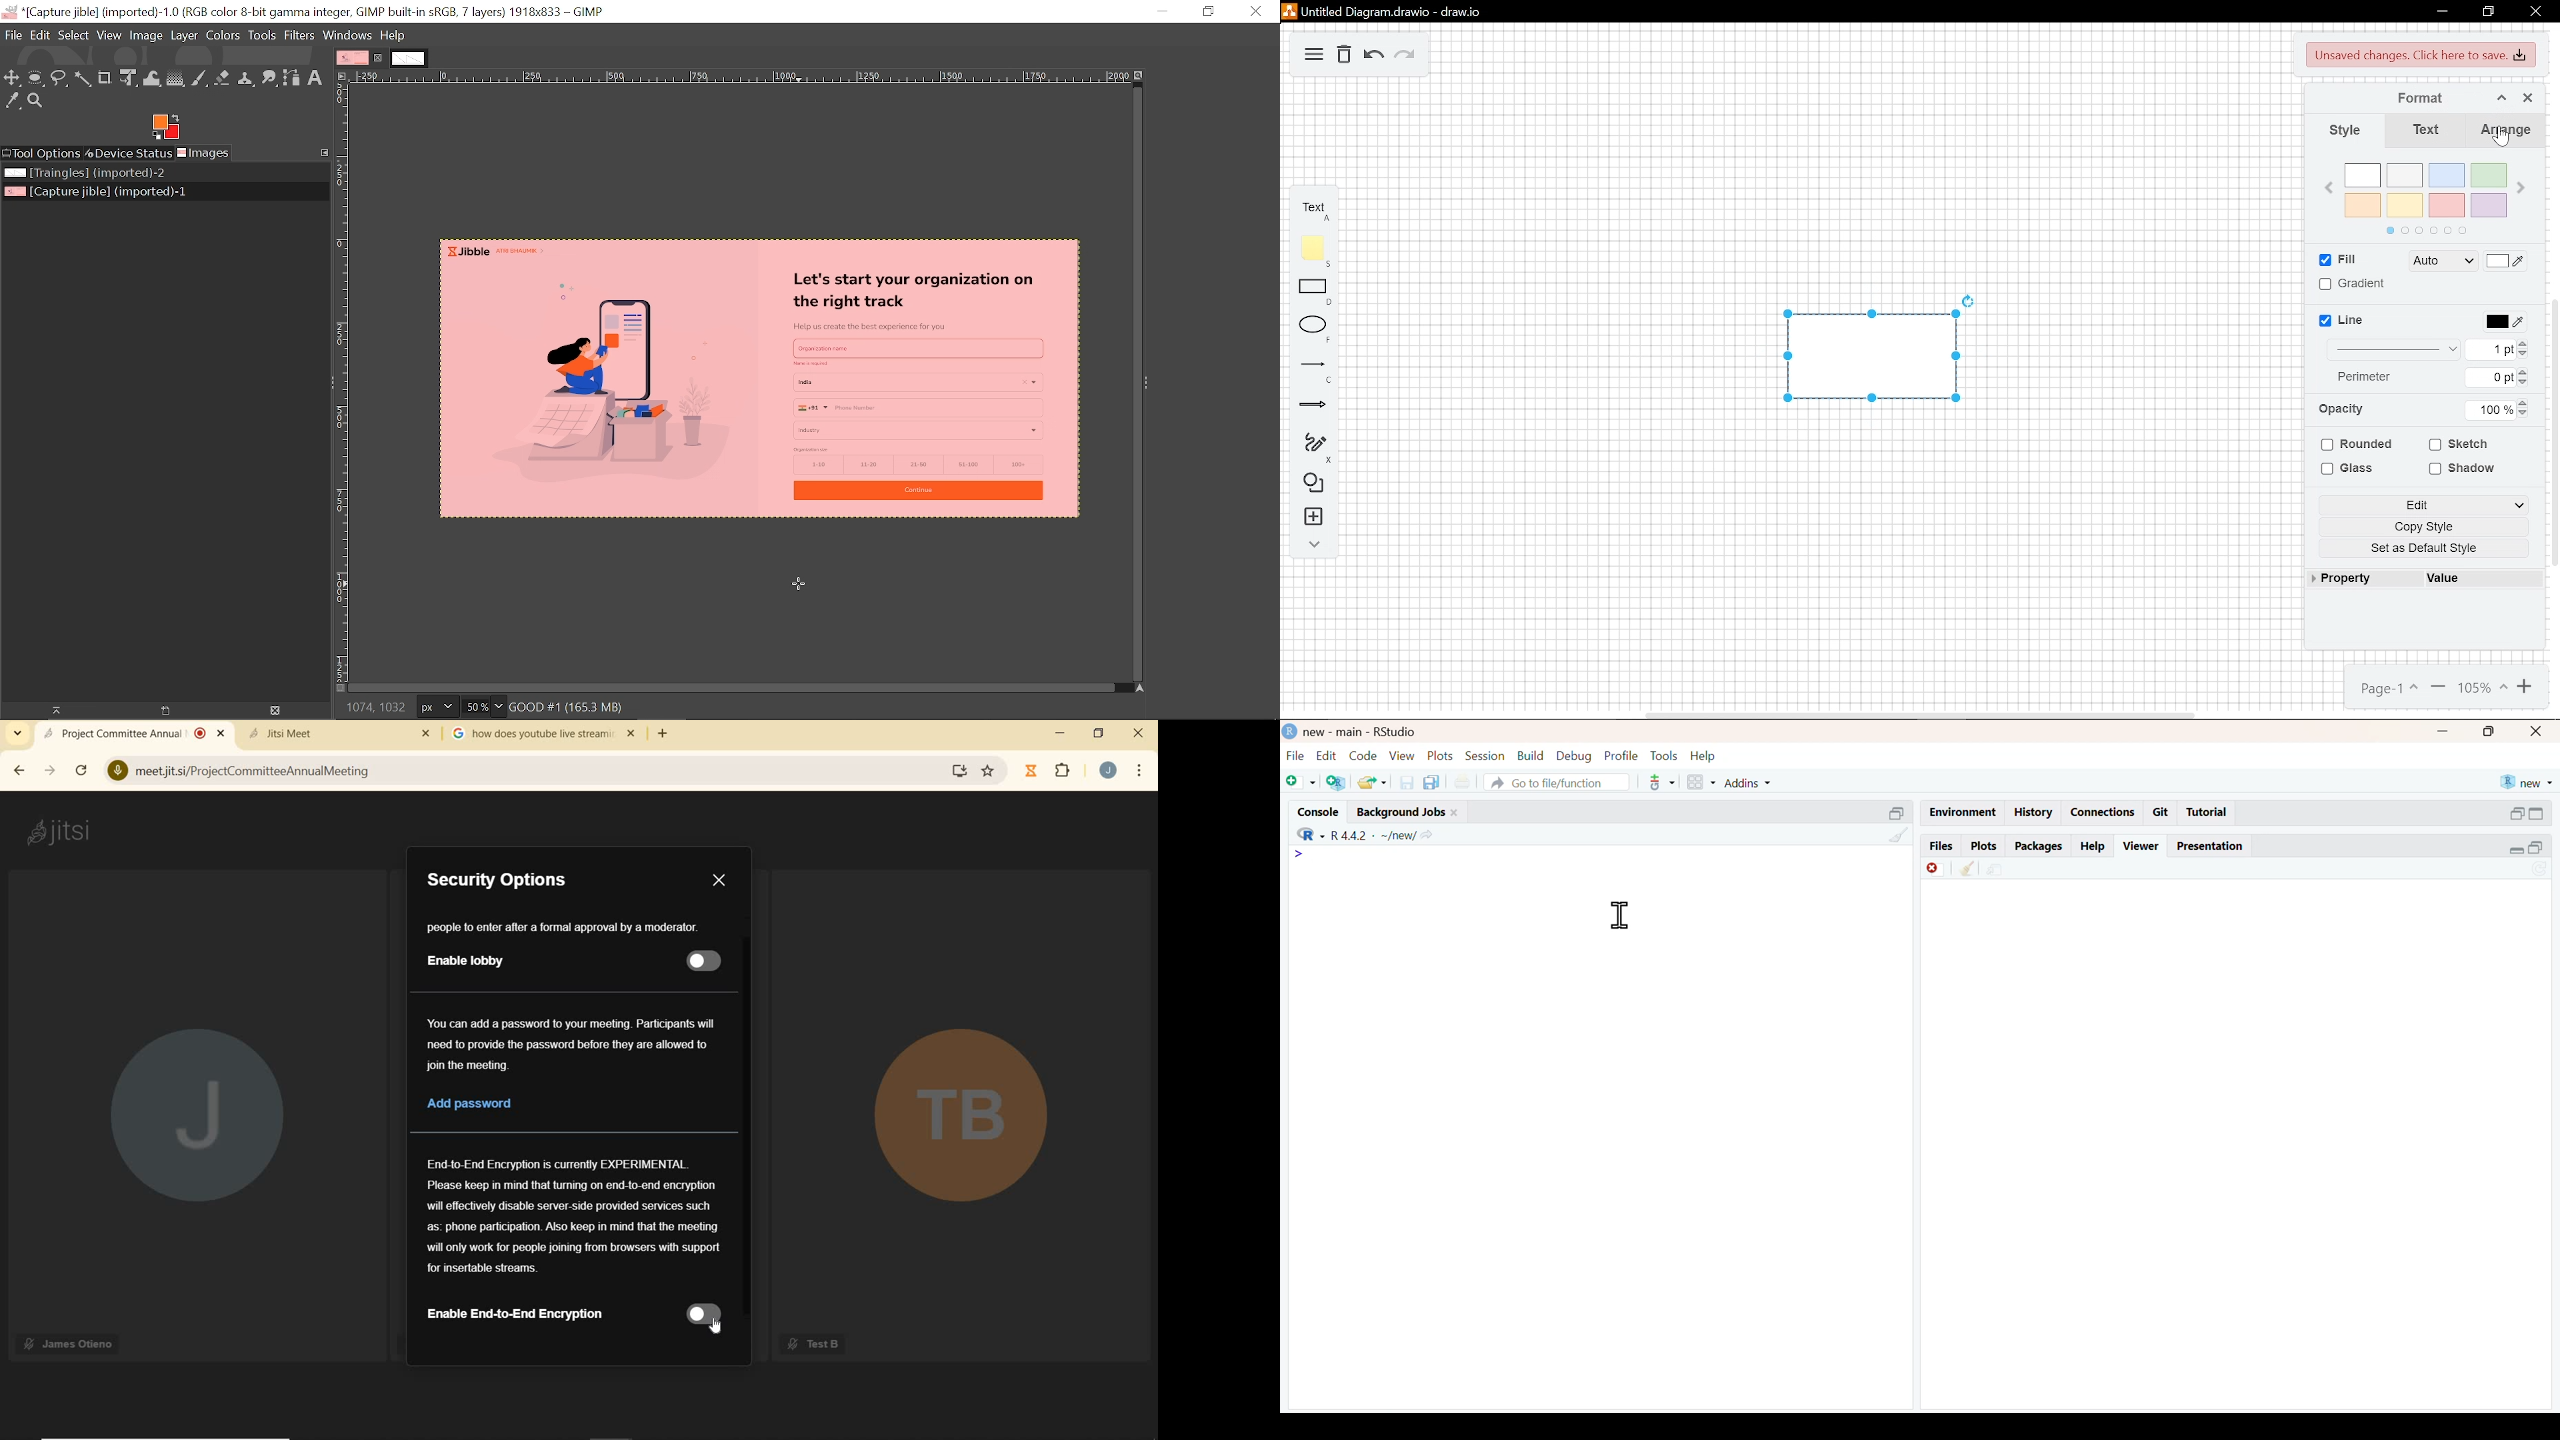 This screenshot has width=2576, height=1456. Describe the element at coordinates (1099, 733) in the screenshot. I see `RESTORE DOWN` at that location.